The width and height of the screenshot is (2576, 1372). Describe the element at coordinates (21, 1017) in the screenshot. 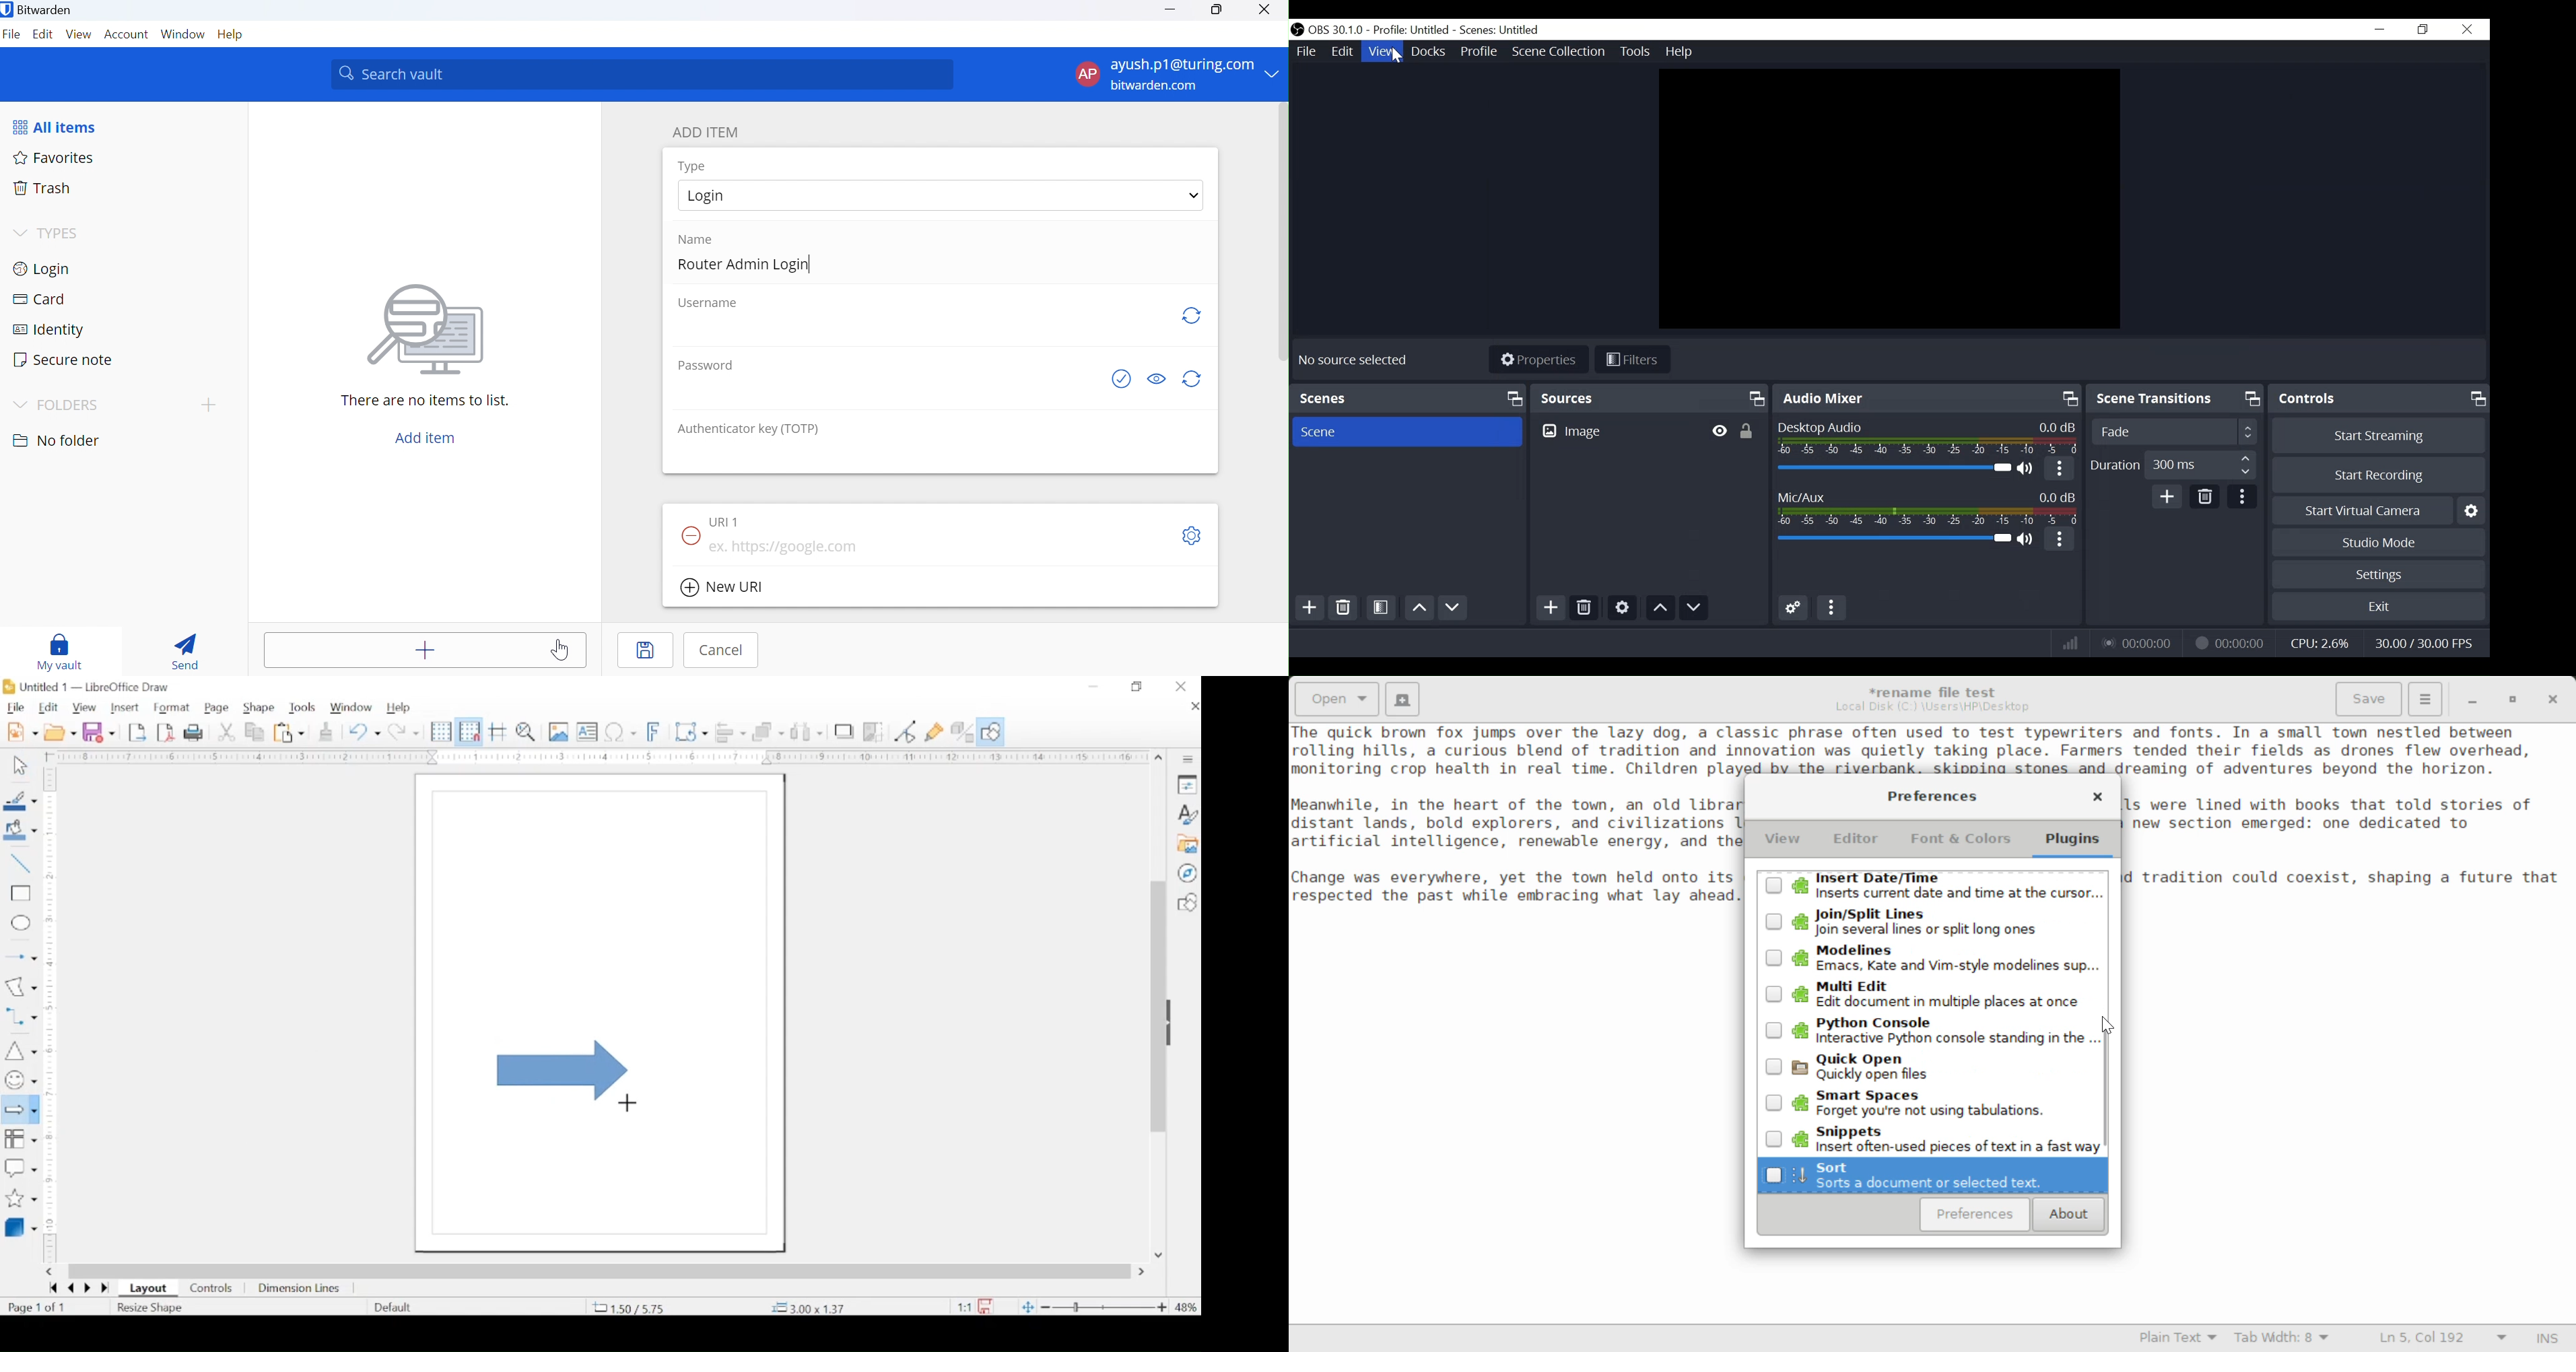

I see `connectors` at that location.